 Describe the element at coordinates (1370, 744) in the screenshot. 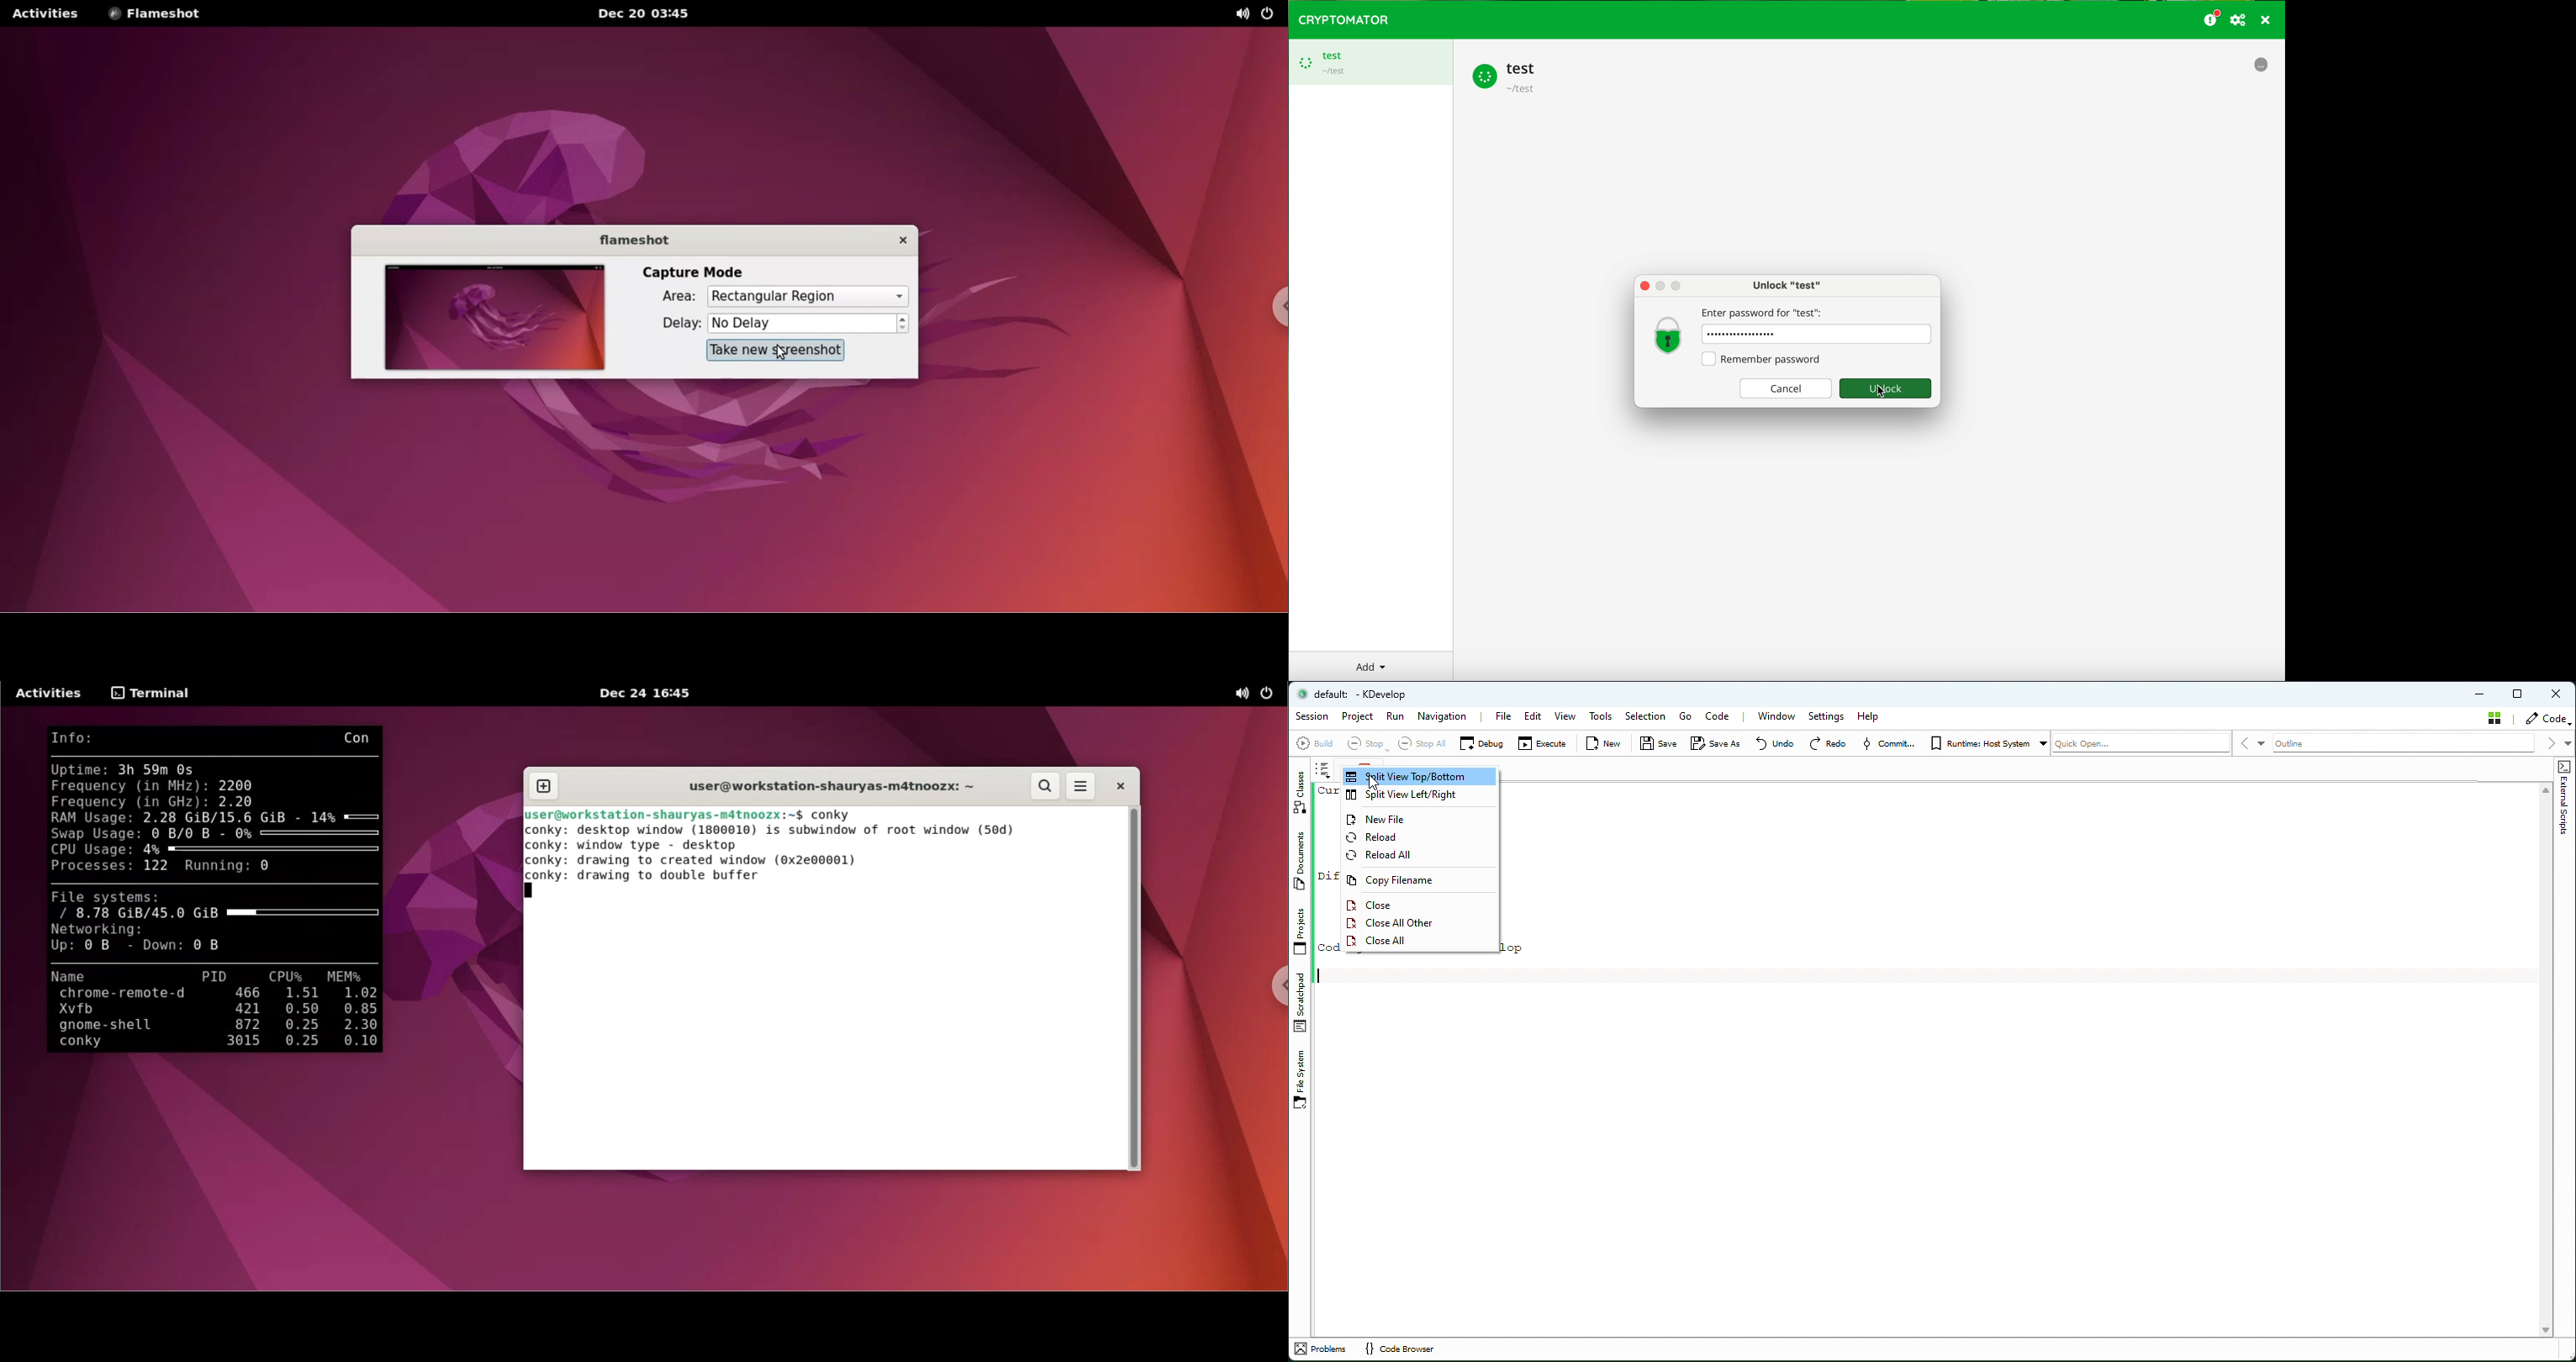

I see `Stop` at that location.